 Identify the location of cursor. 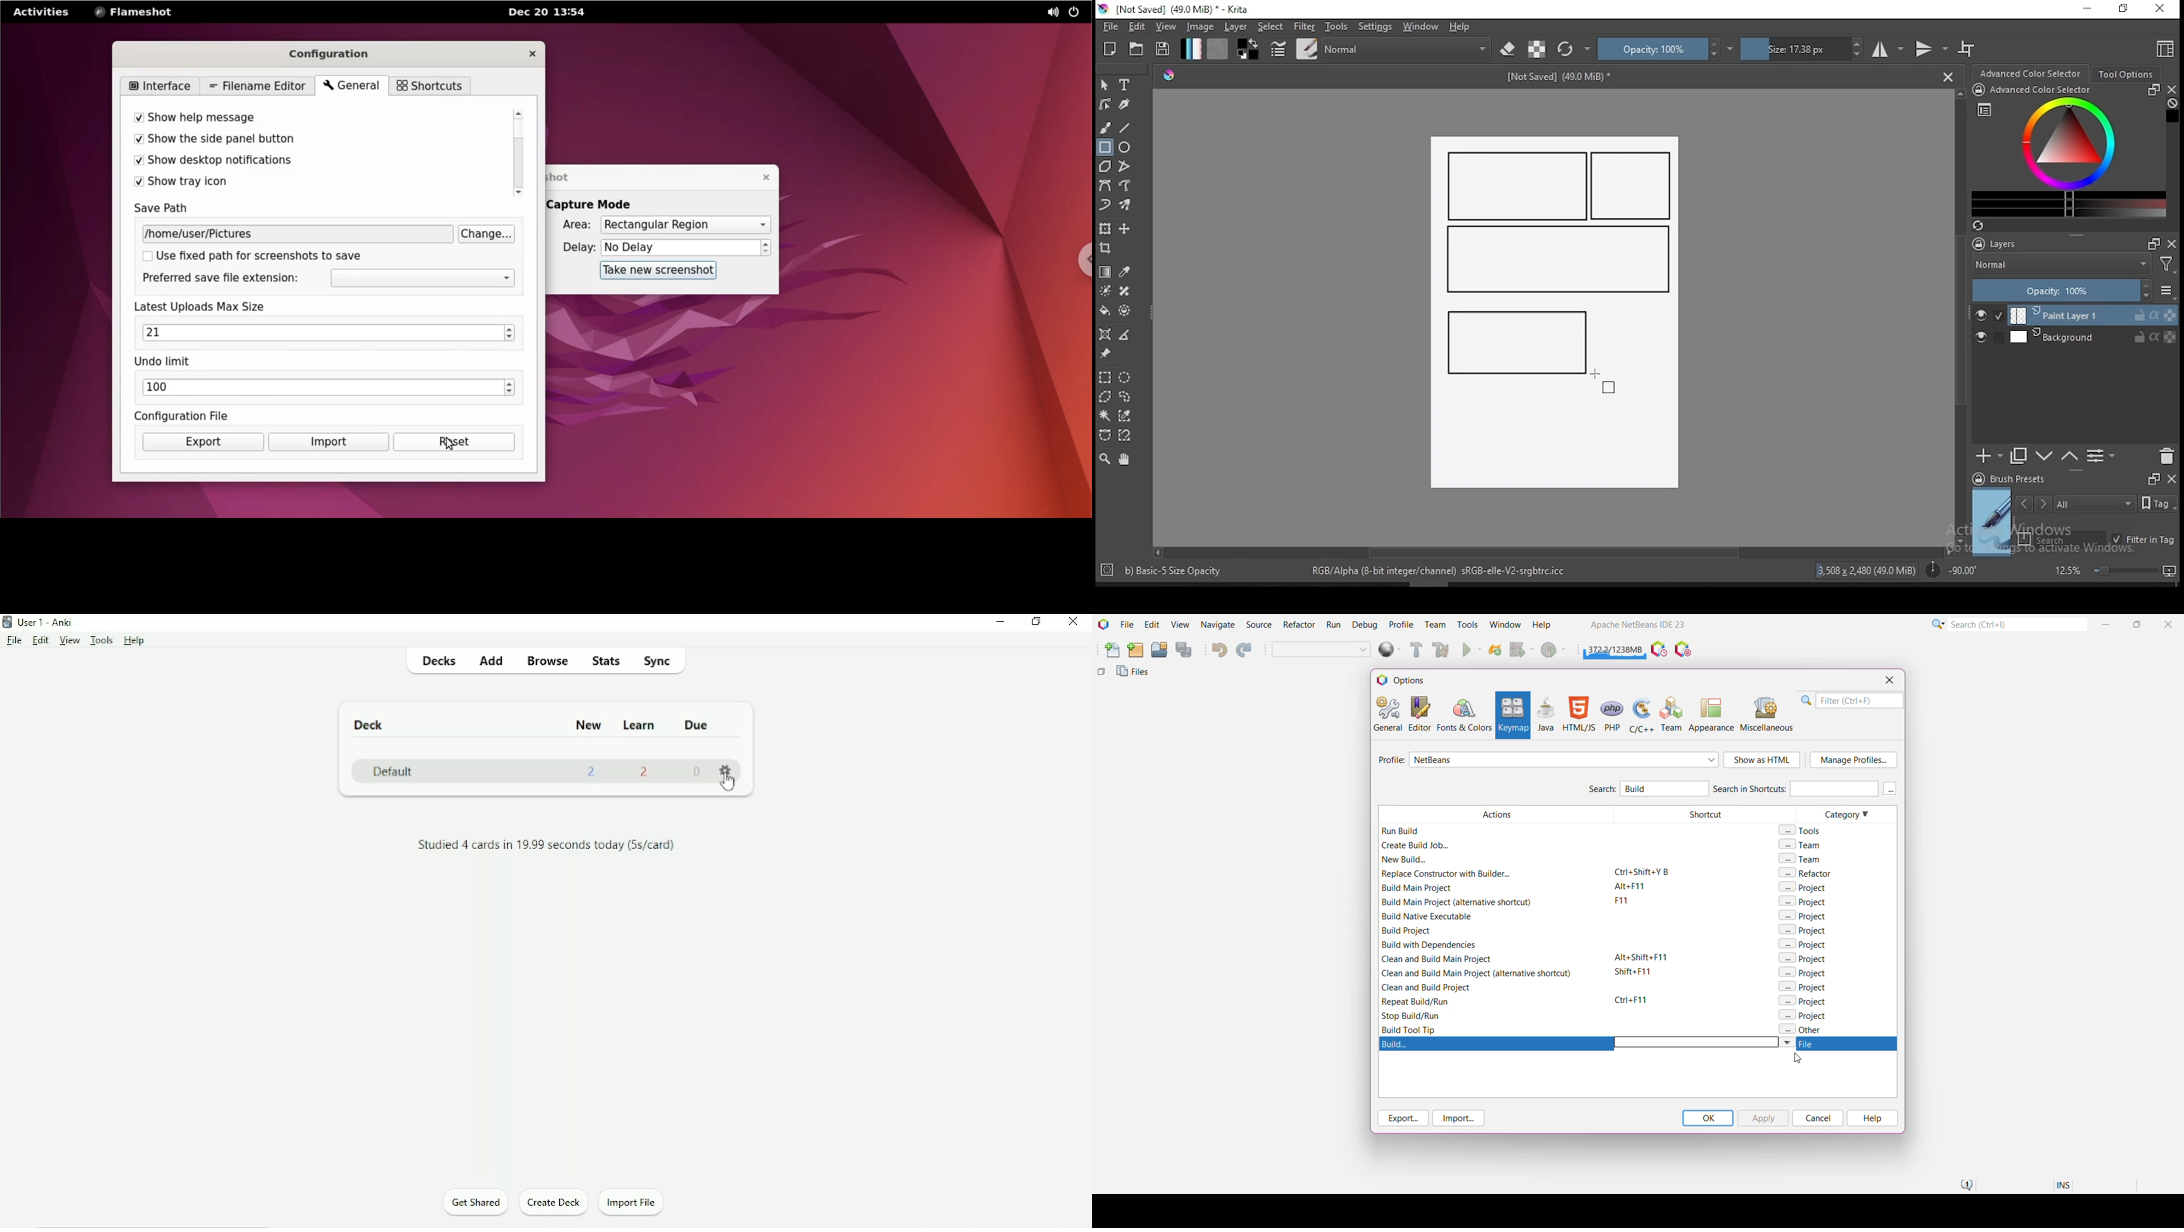
(728, 783).